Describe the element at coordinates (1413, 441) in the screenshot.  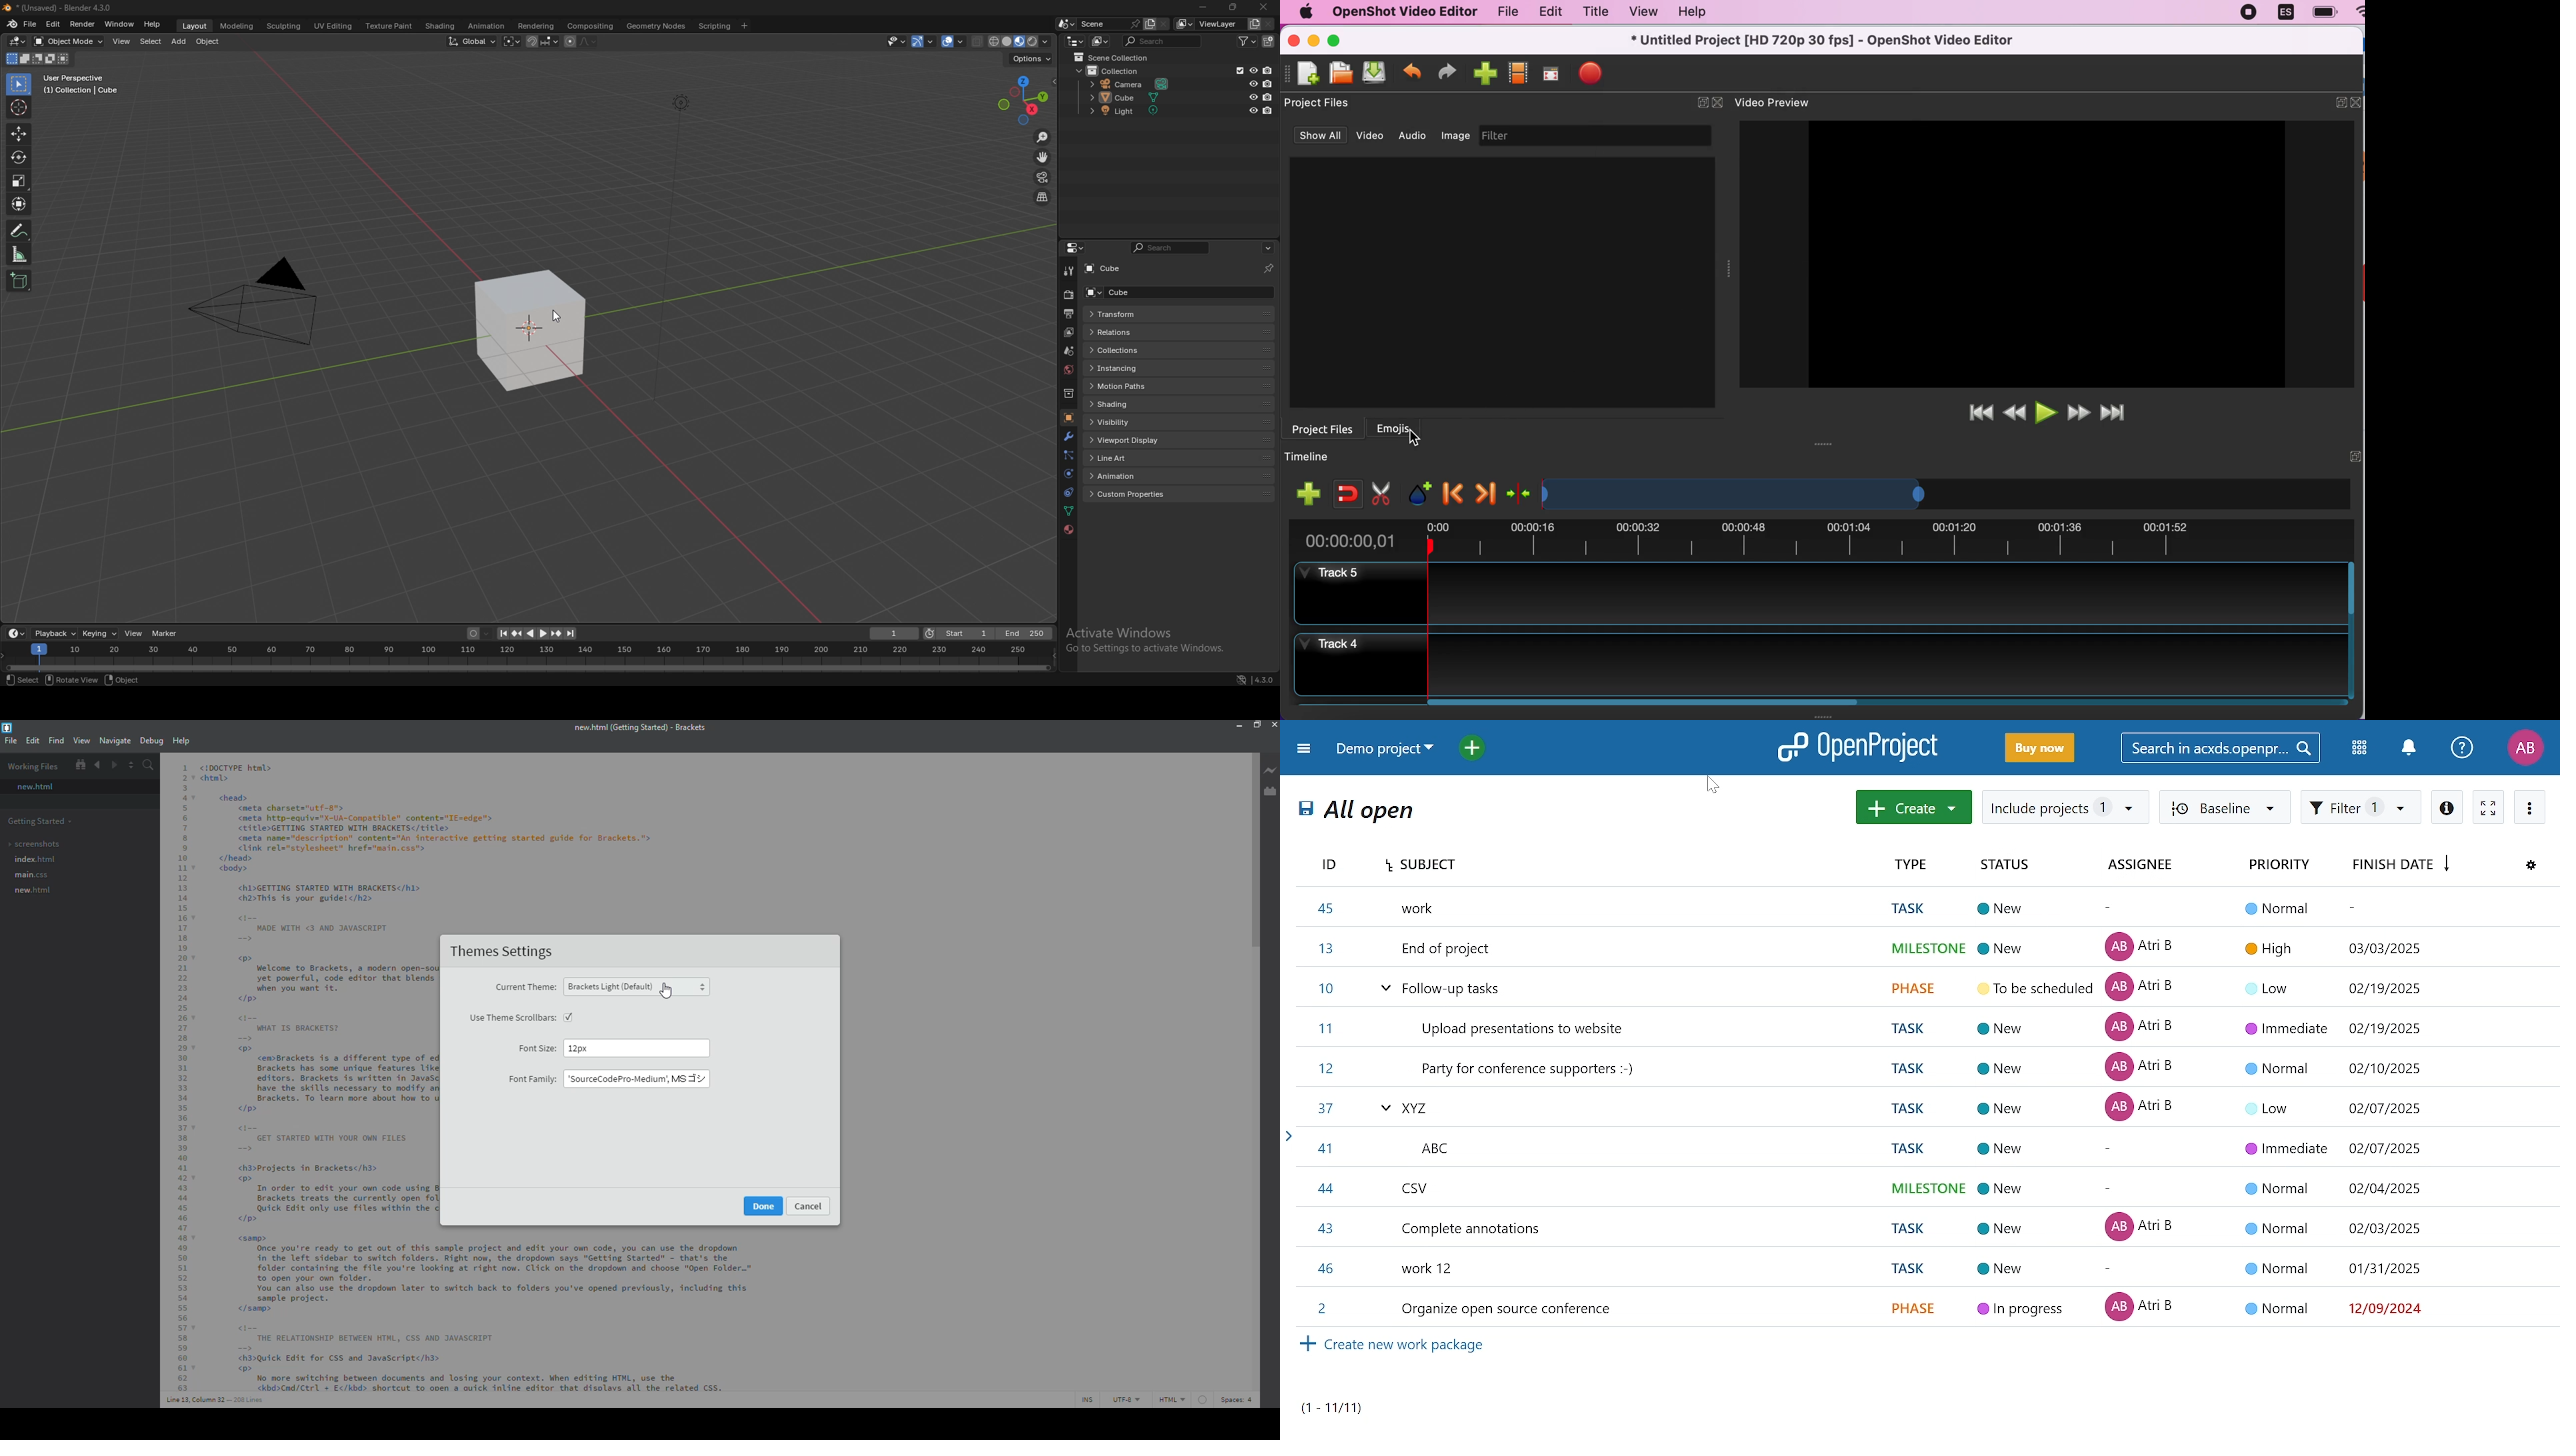
I see `cursor` at that location.